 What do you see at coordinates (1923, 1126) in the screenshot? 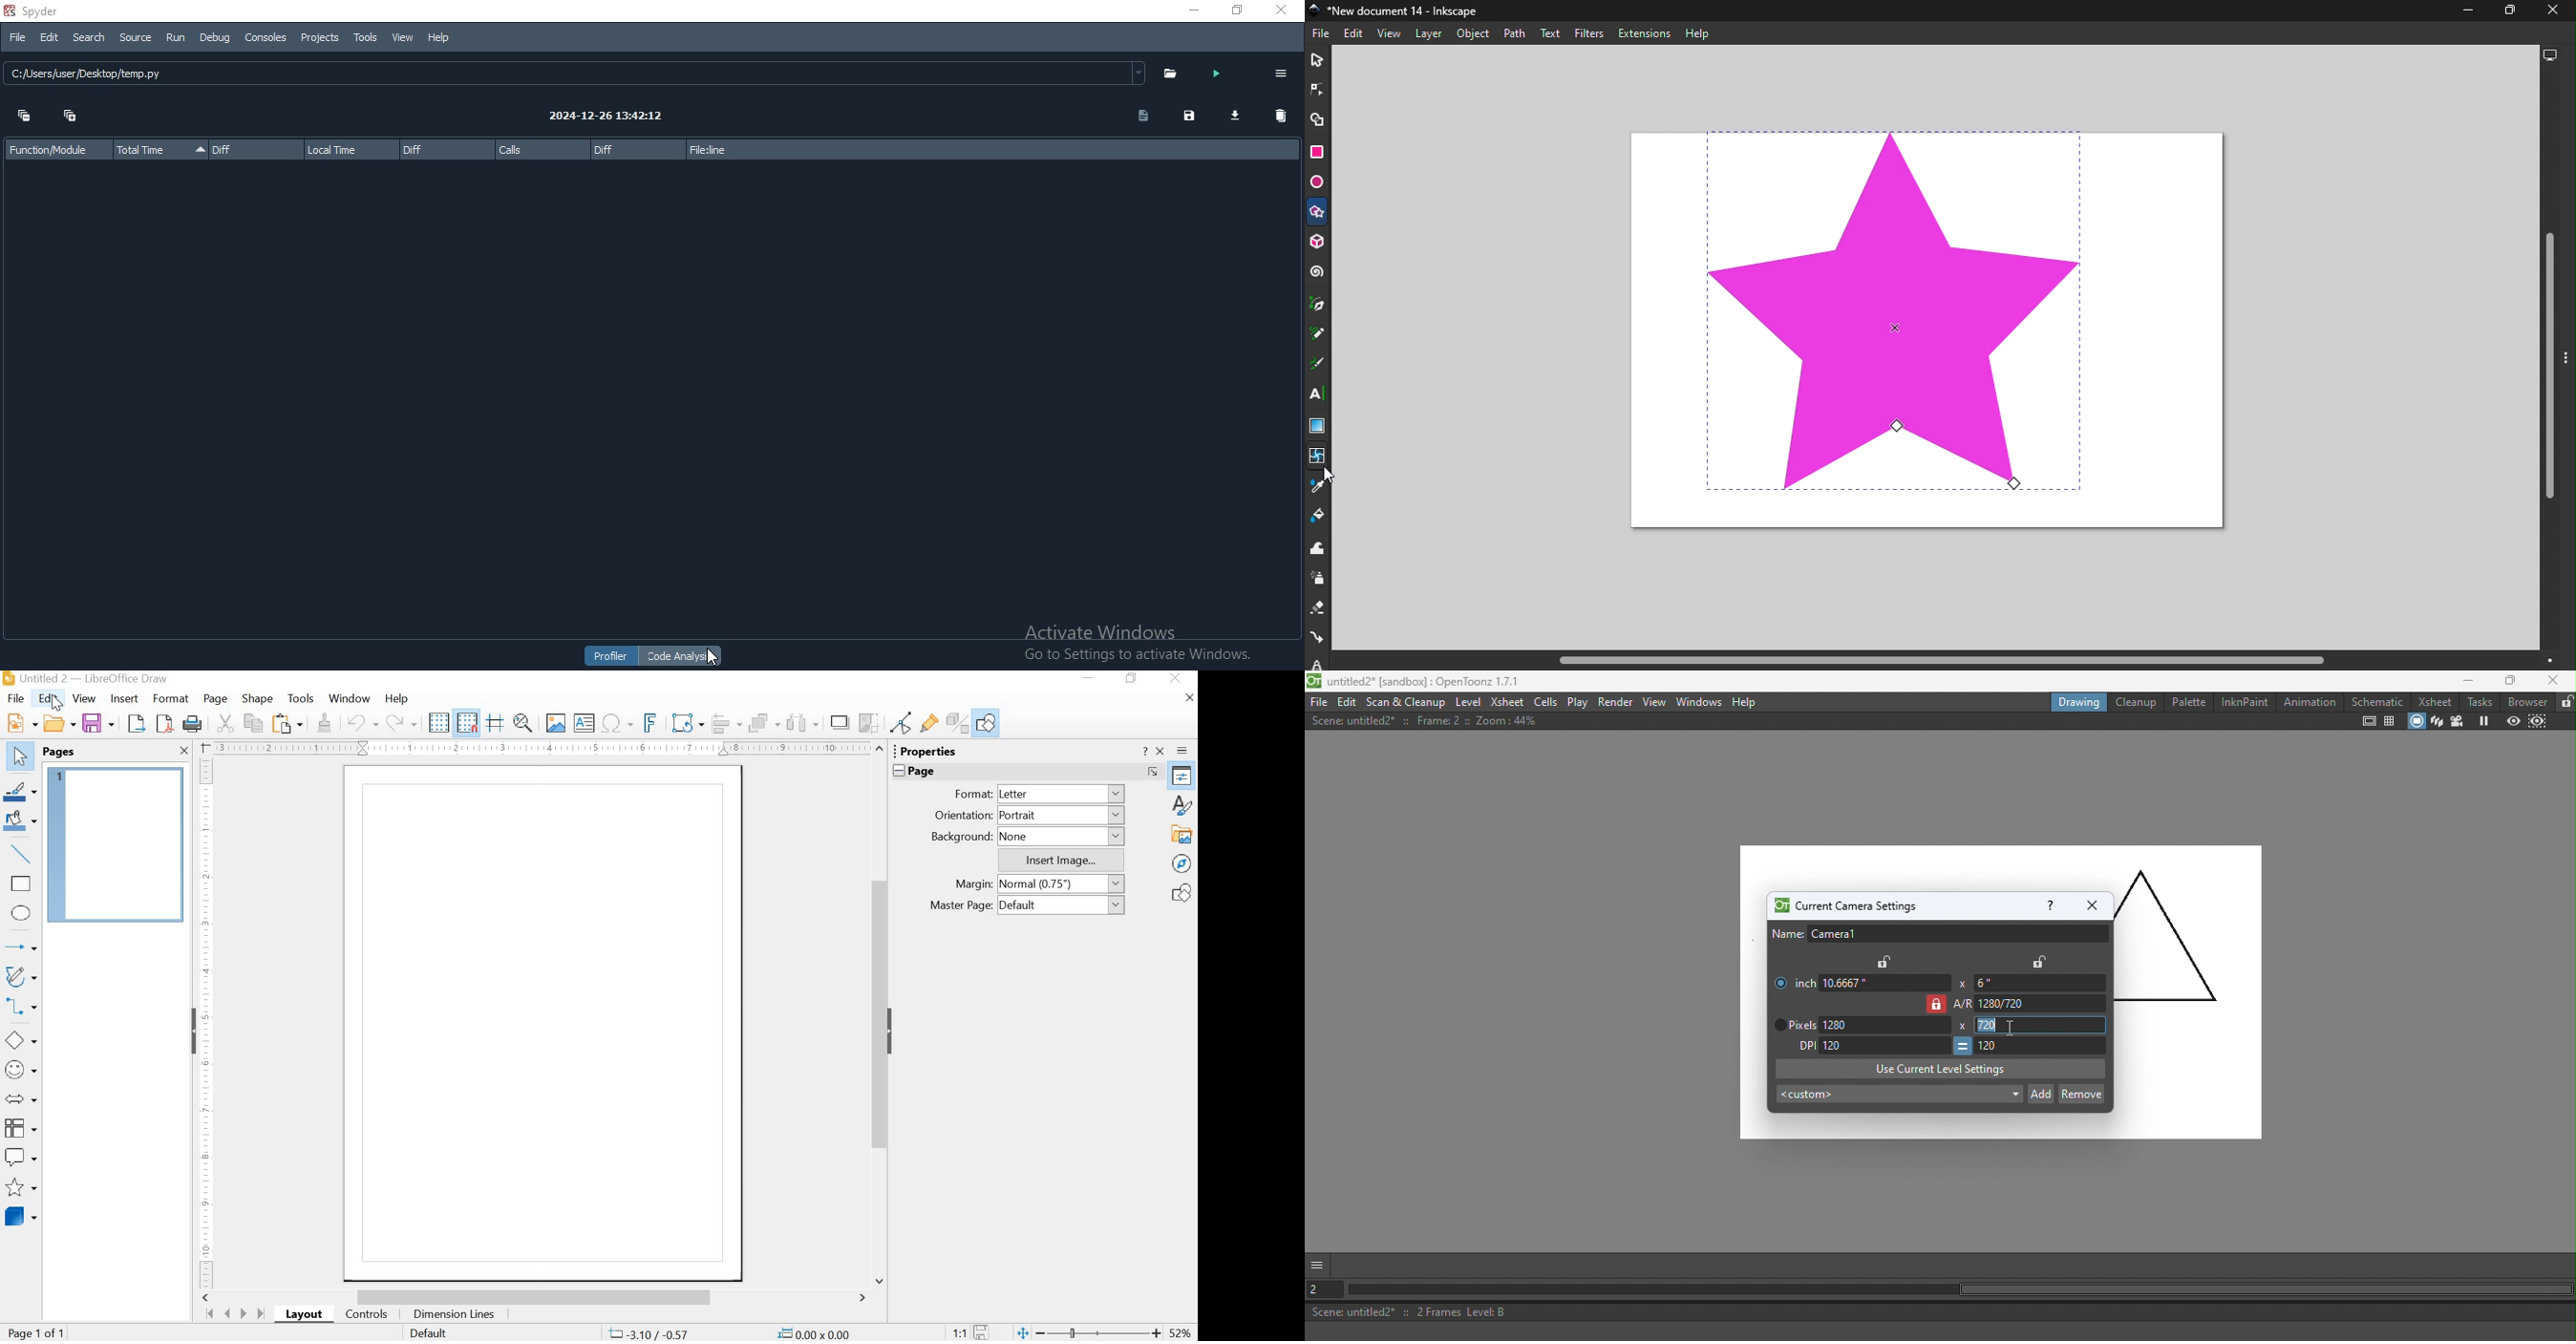
I see `canvas` at bounding box center [1923, 1126].